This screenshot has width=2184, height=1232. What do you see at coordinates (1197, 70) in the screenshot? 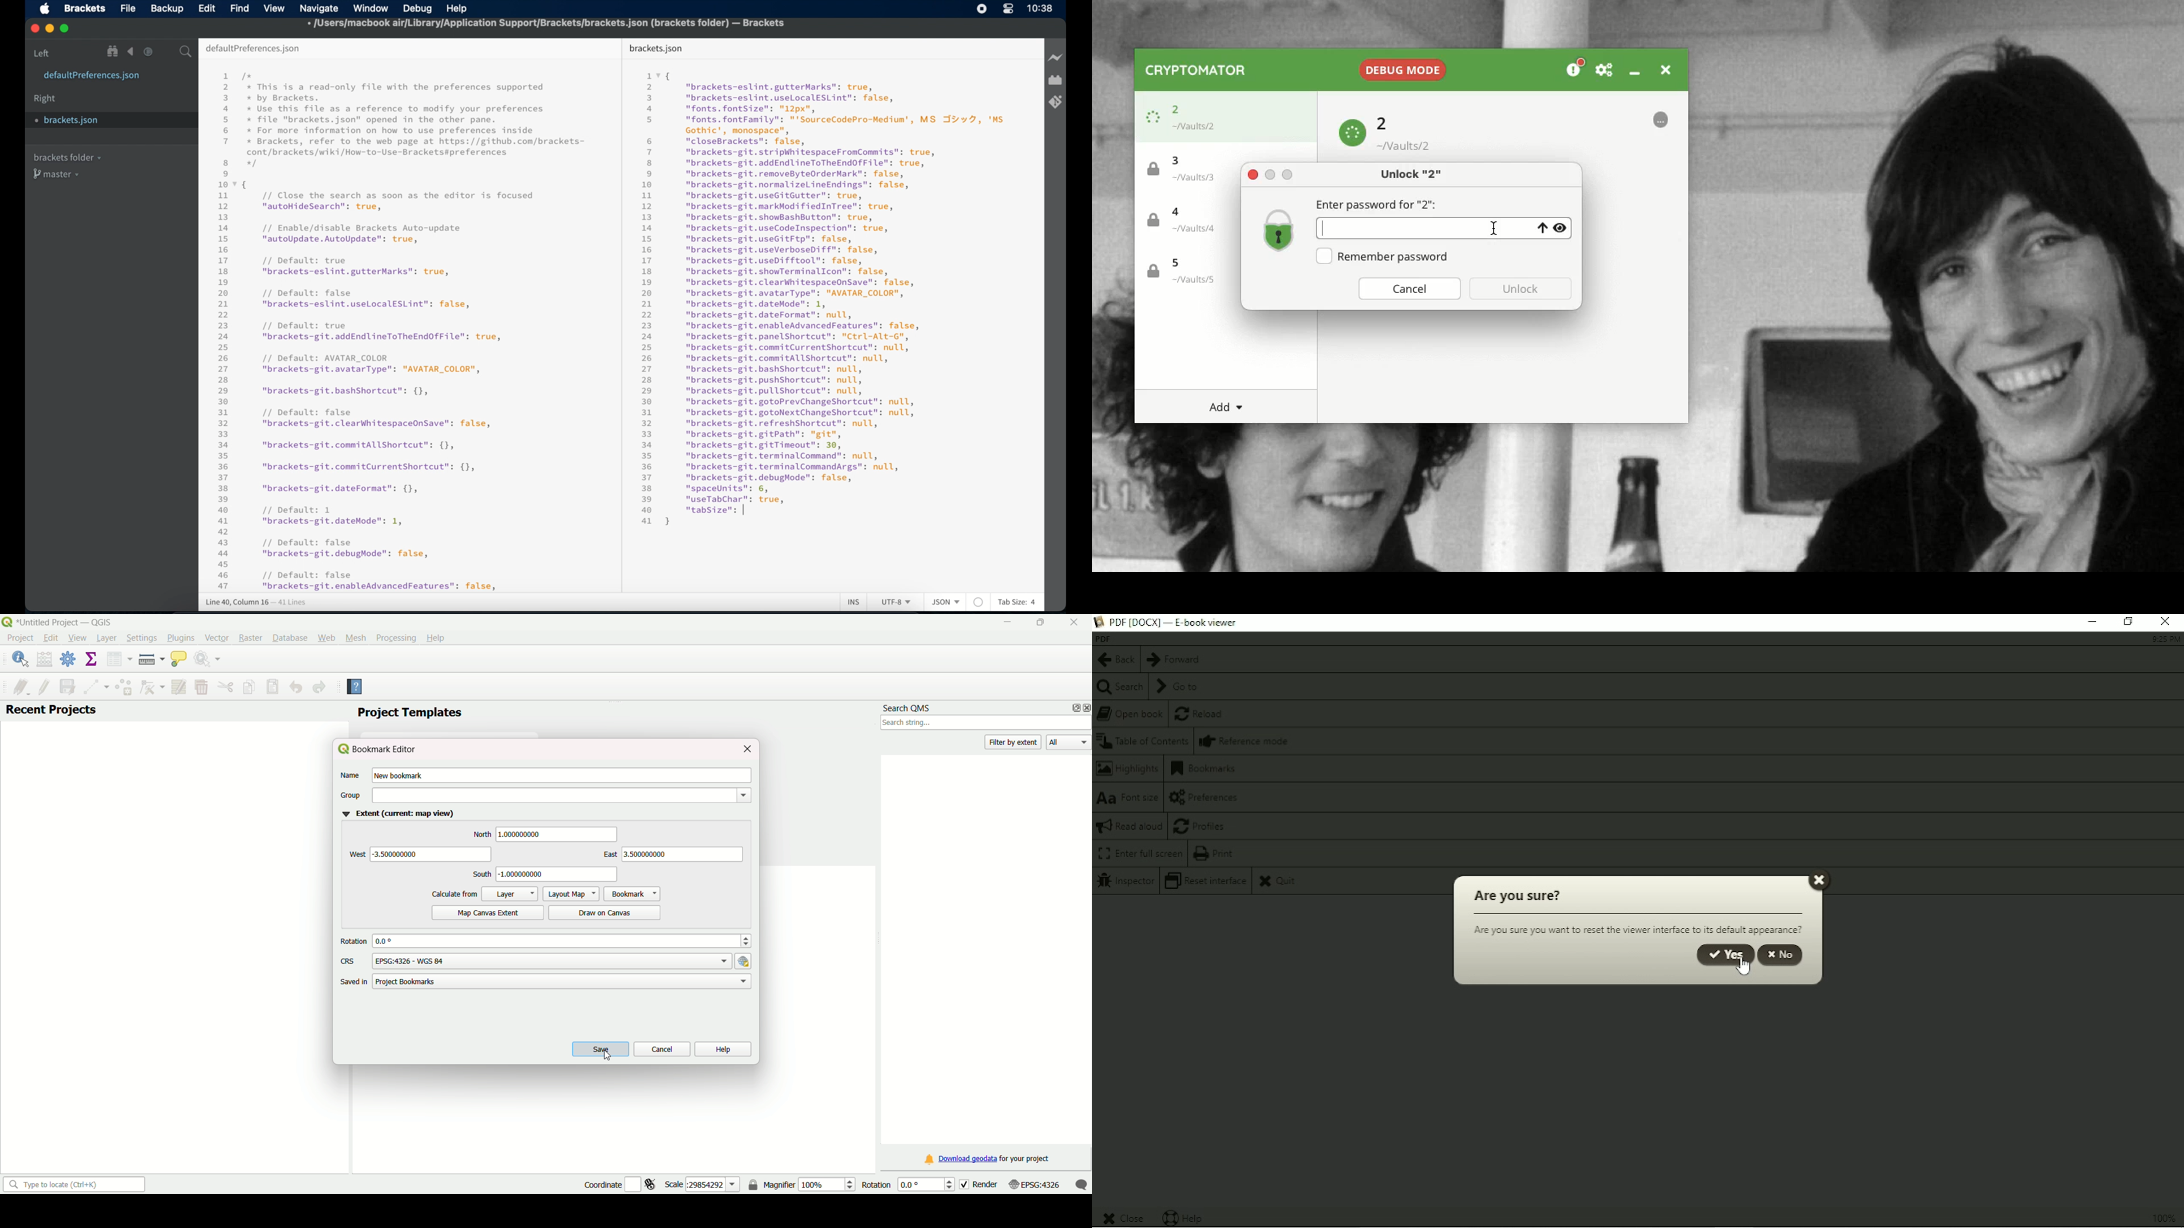
I see `Cryptomator` at bounding box center [1197, 70].